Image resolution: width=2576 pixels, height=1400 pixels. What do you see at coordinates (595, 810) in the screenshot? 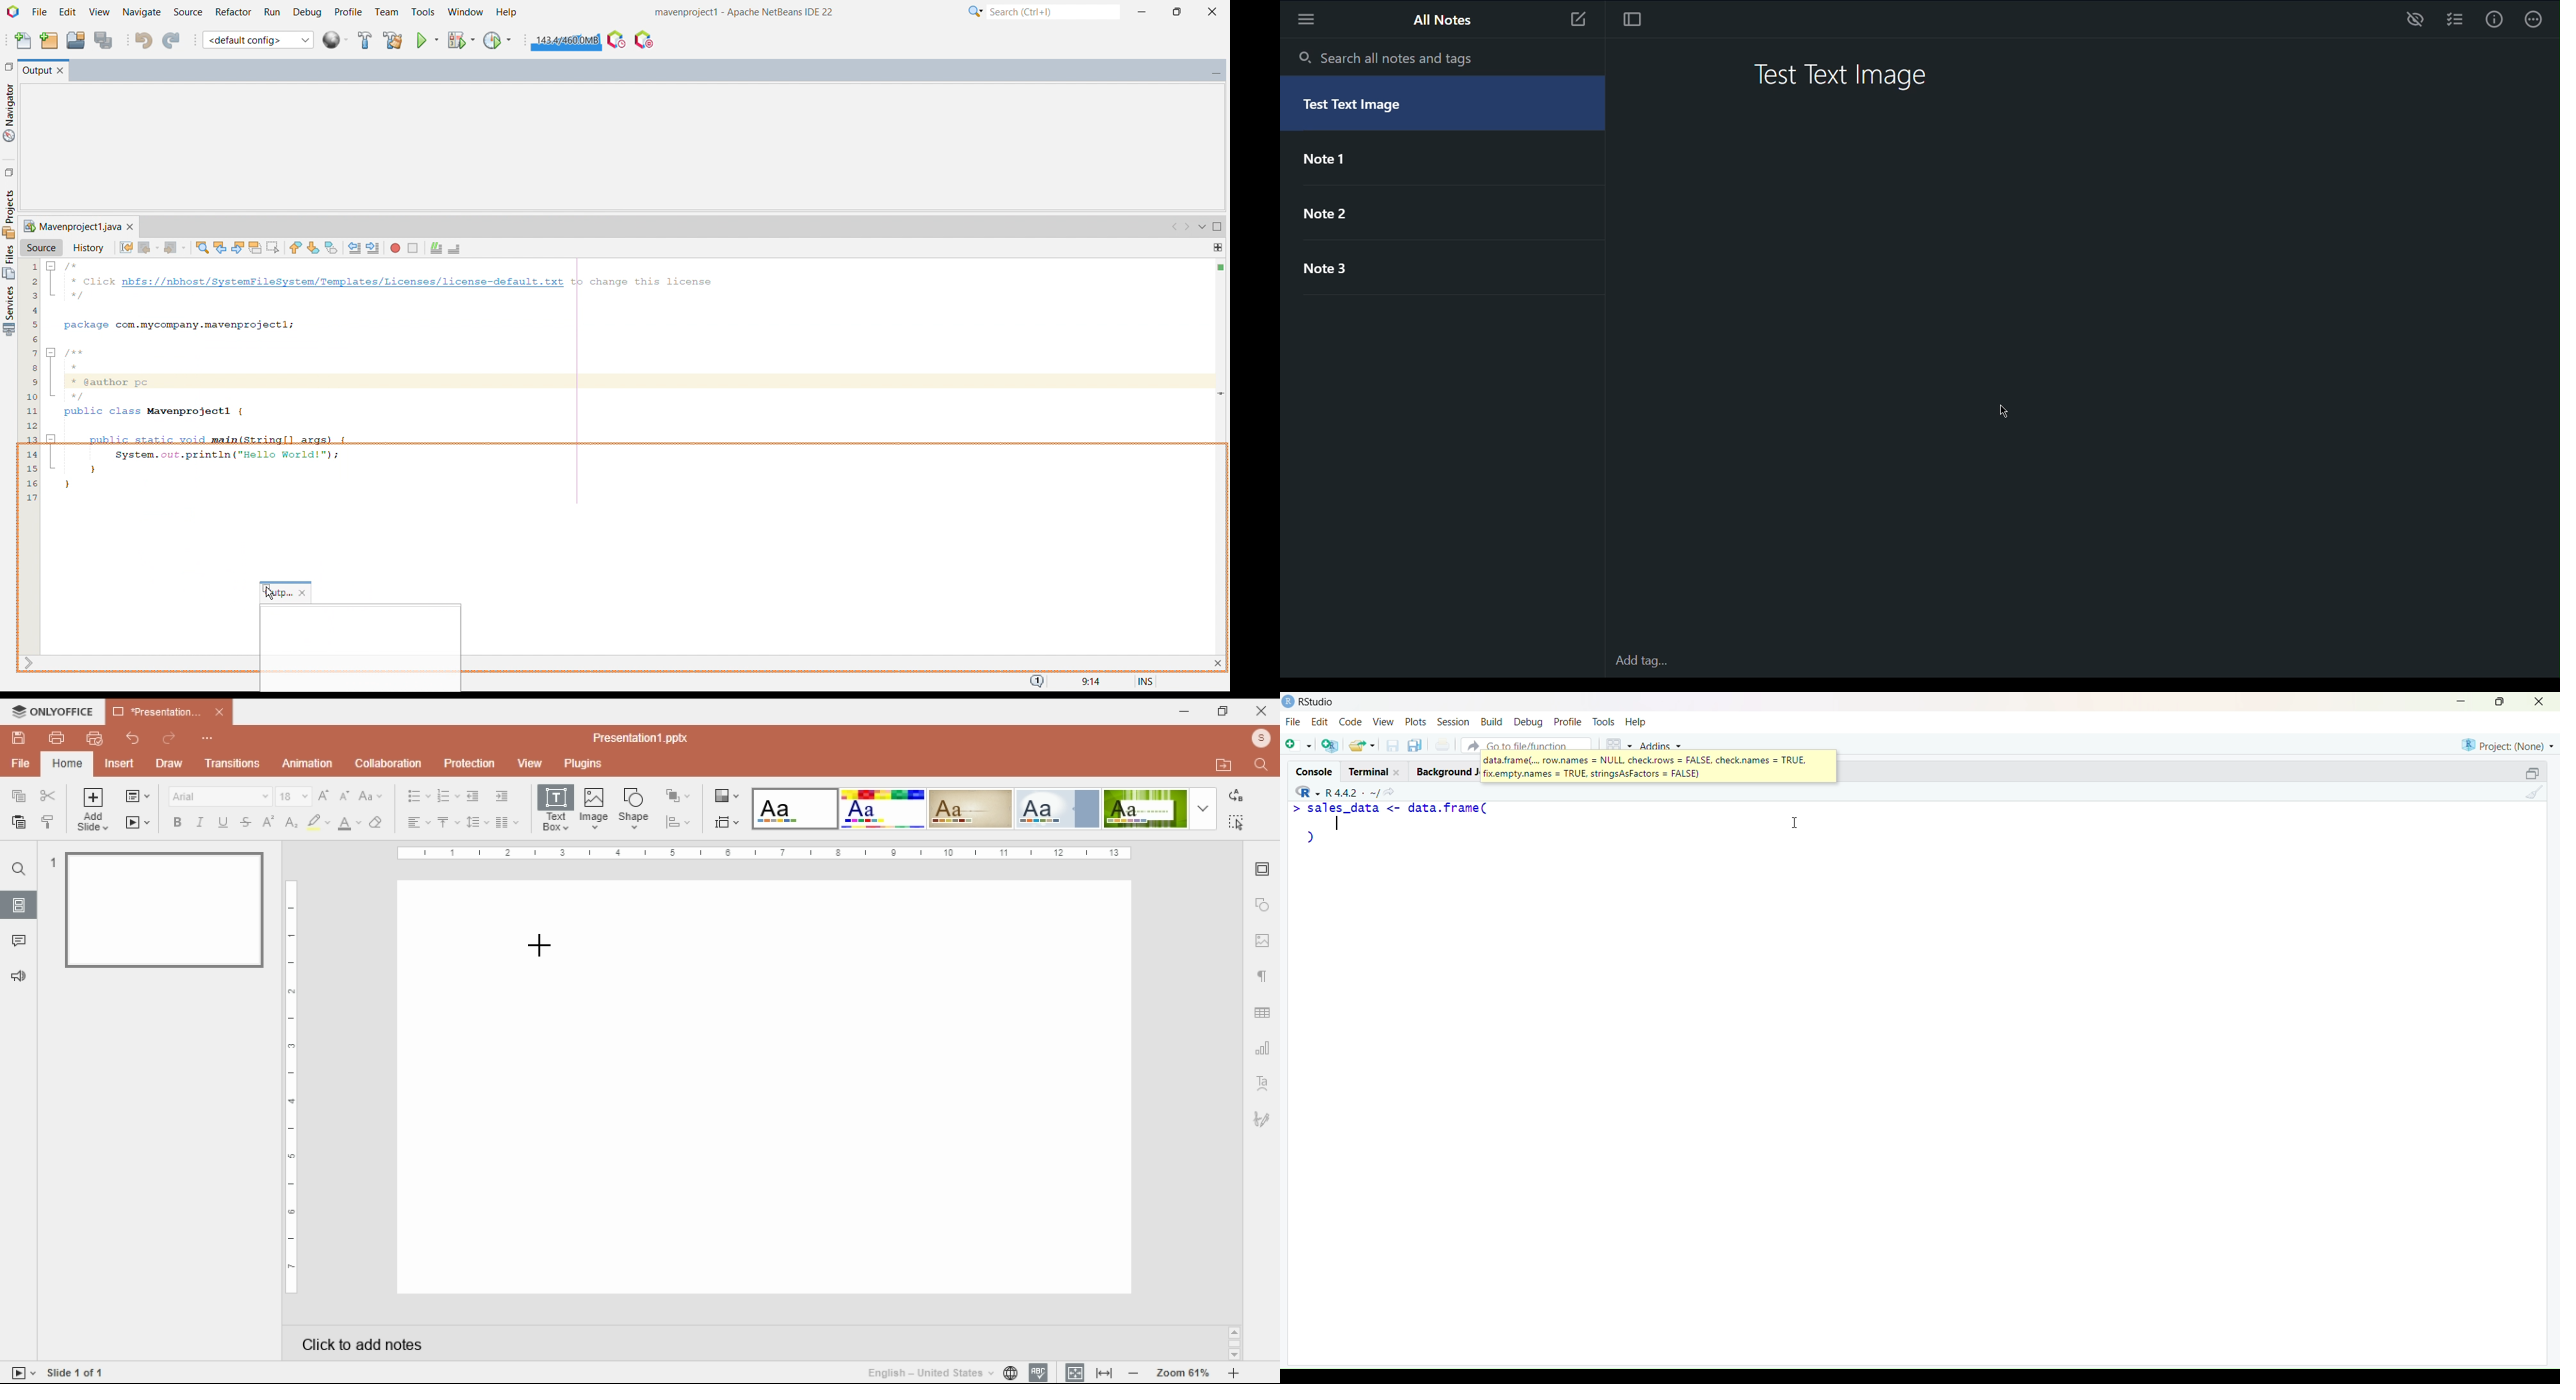
I see `insert image` at bounding box center [595, 810].